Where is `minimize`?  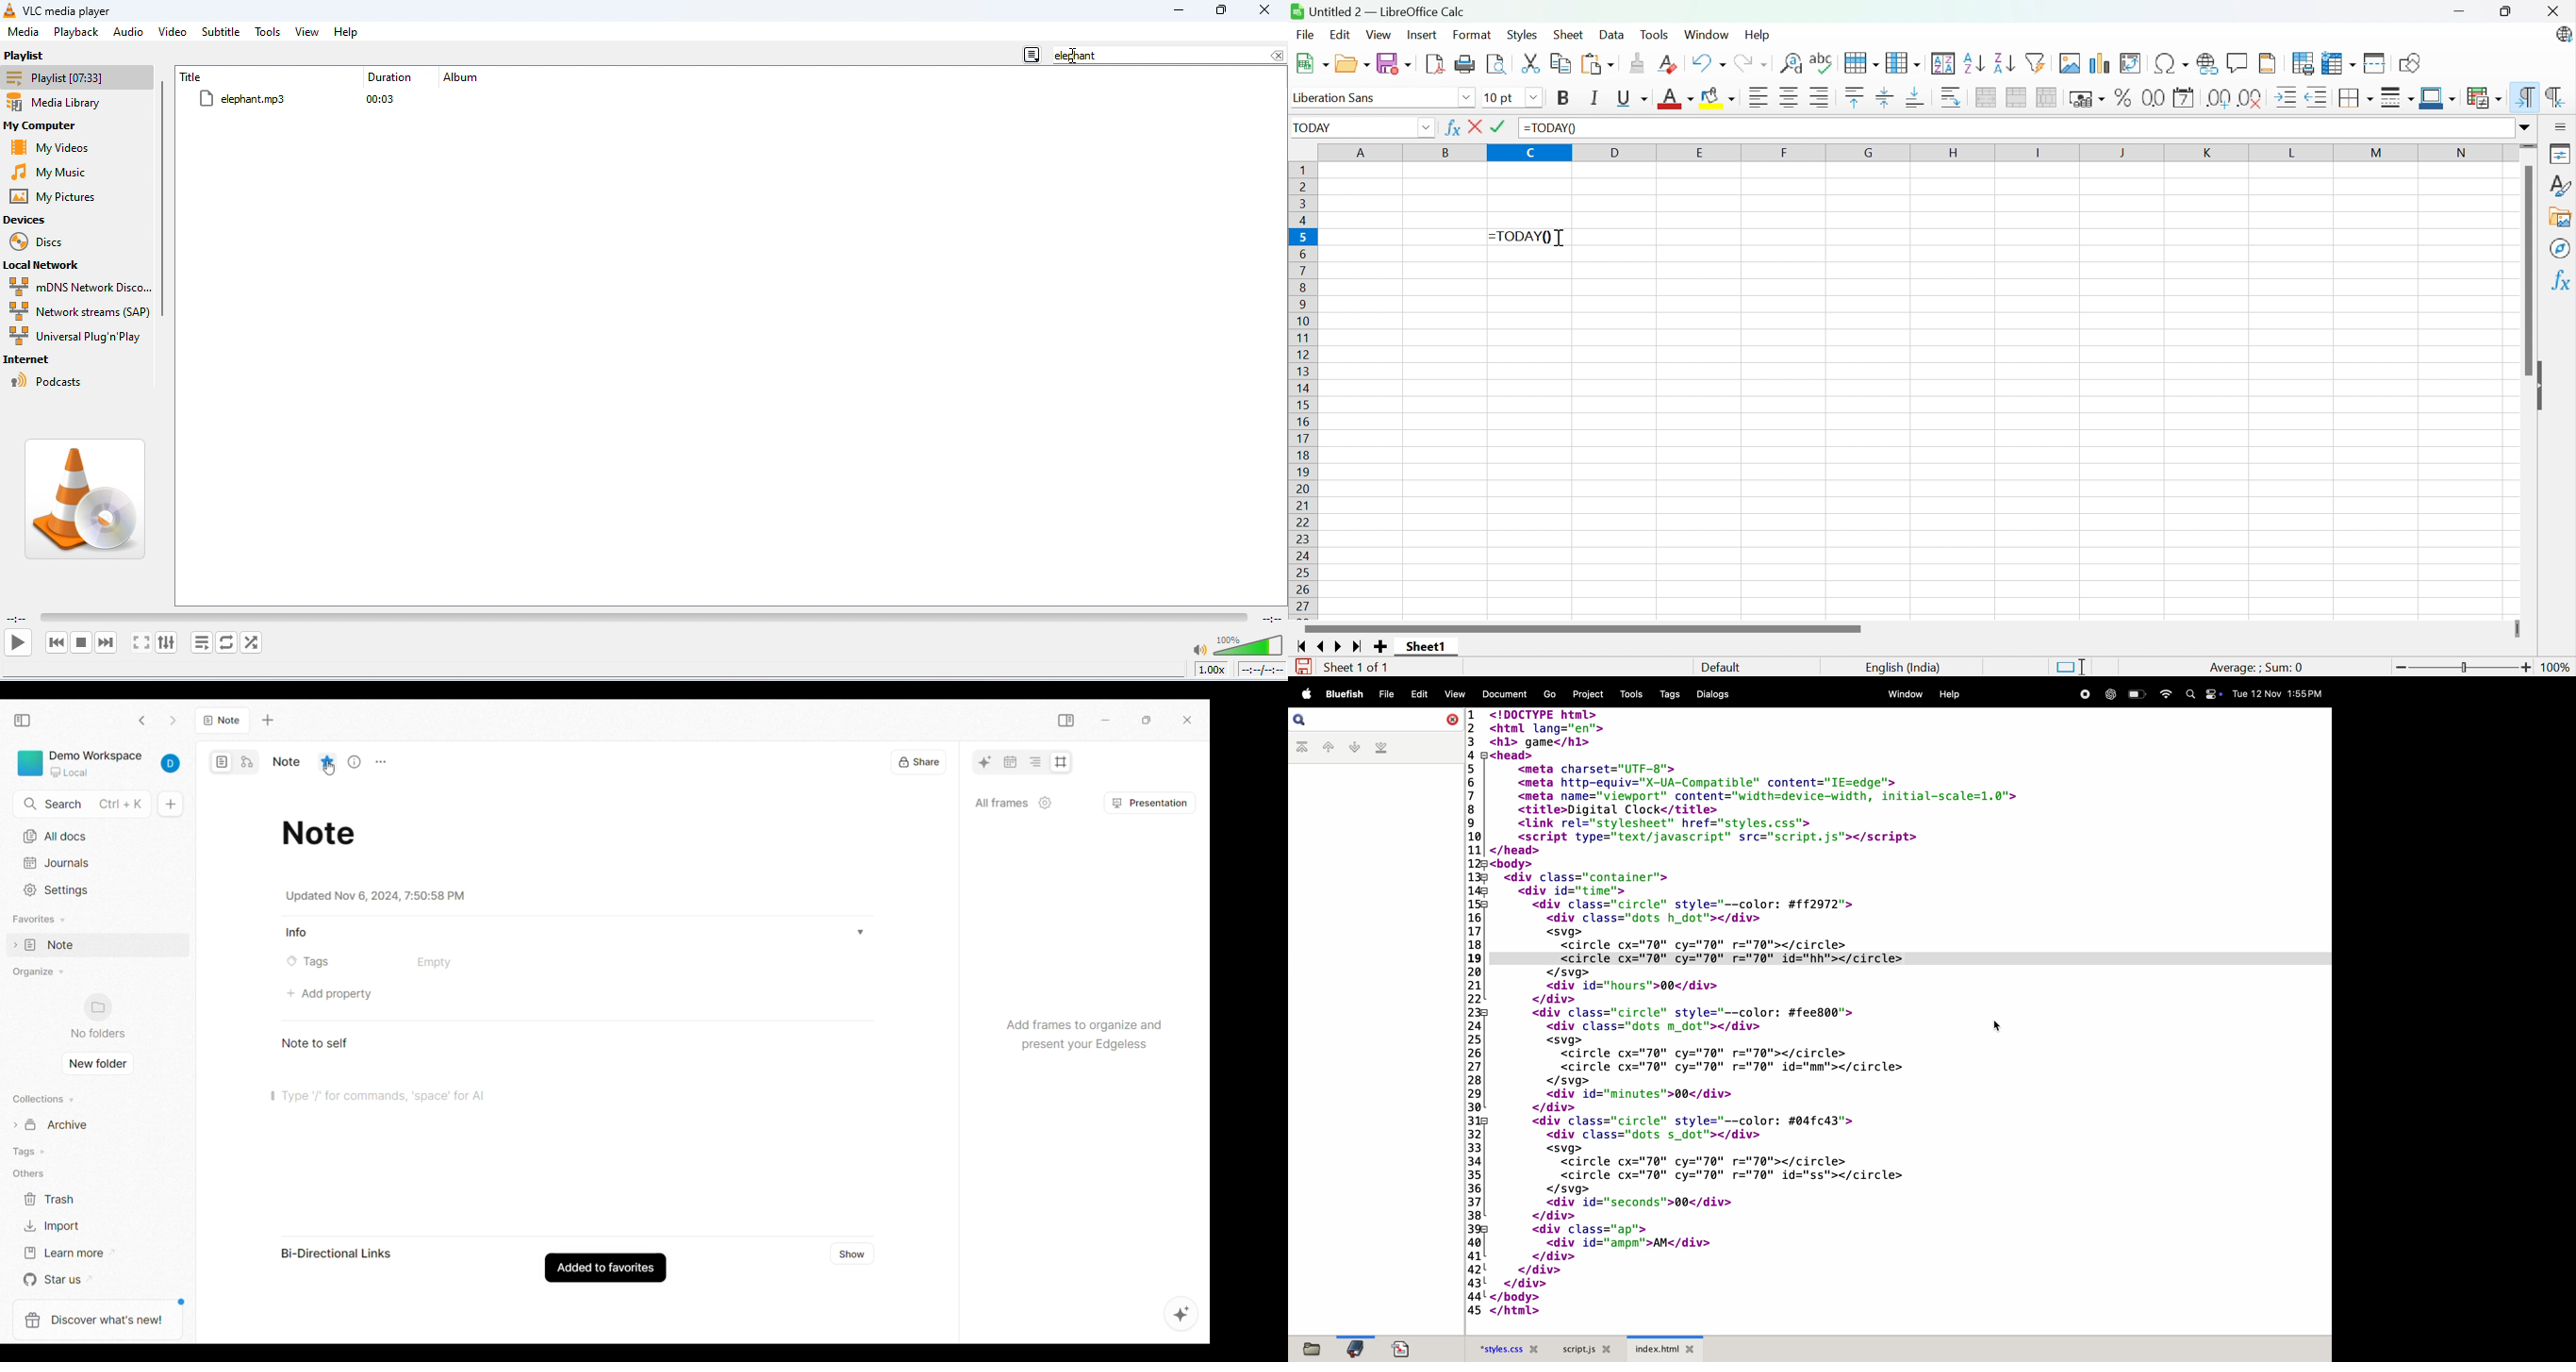 minimize is located at coordinates (1178, 11).